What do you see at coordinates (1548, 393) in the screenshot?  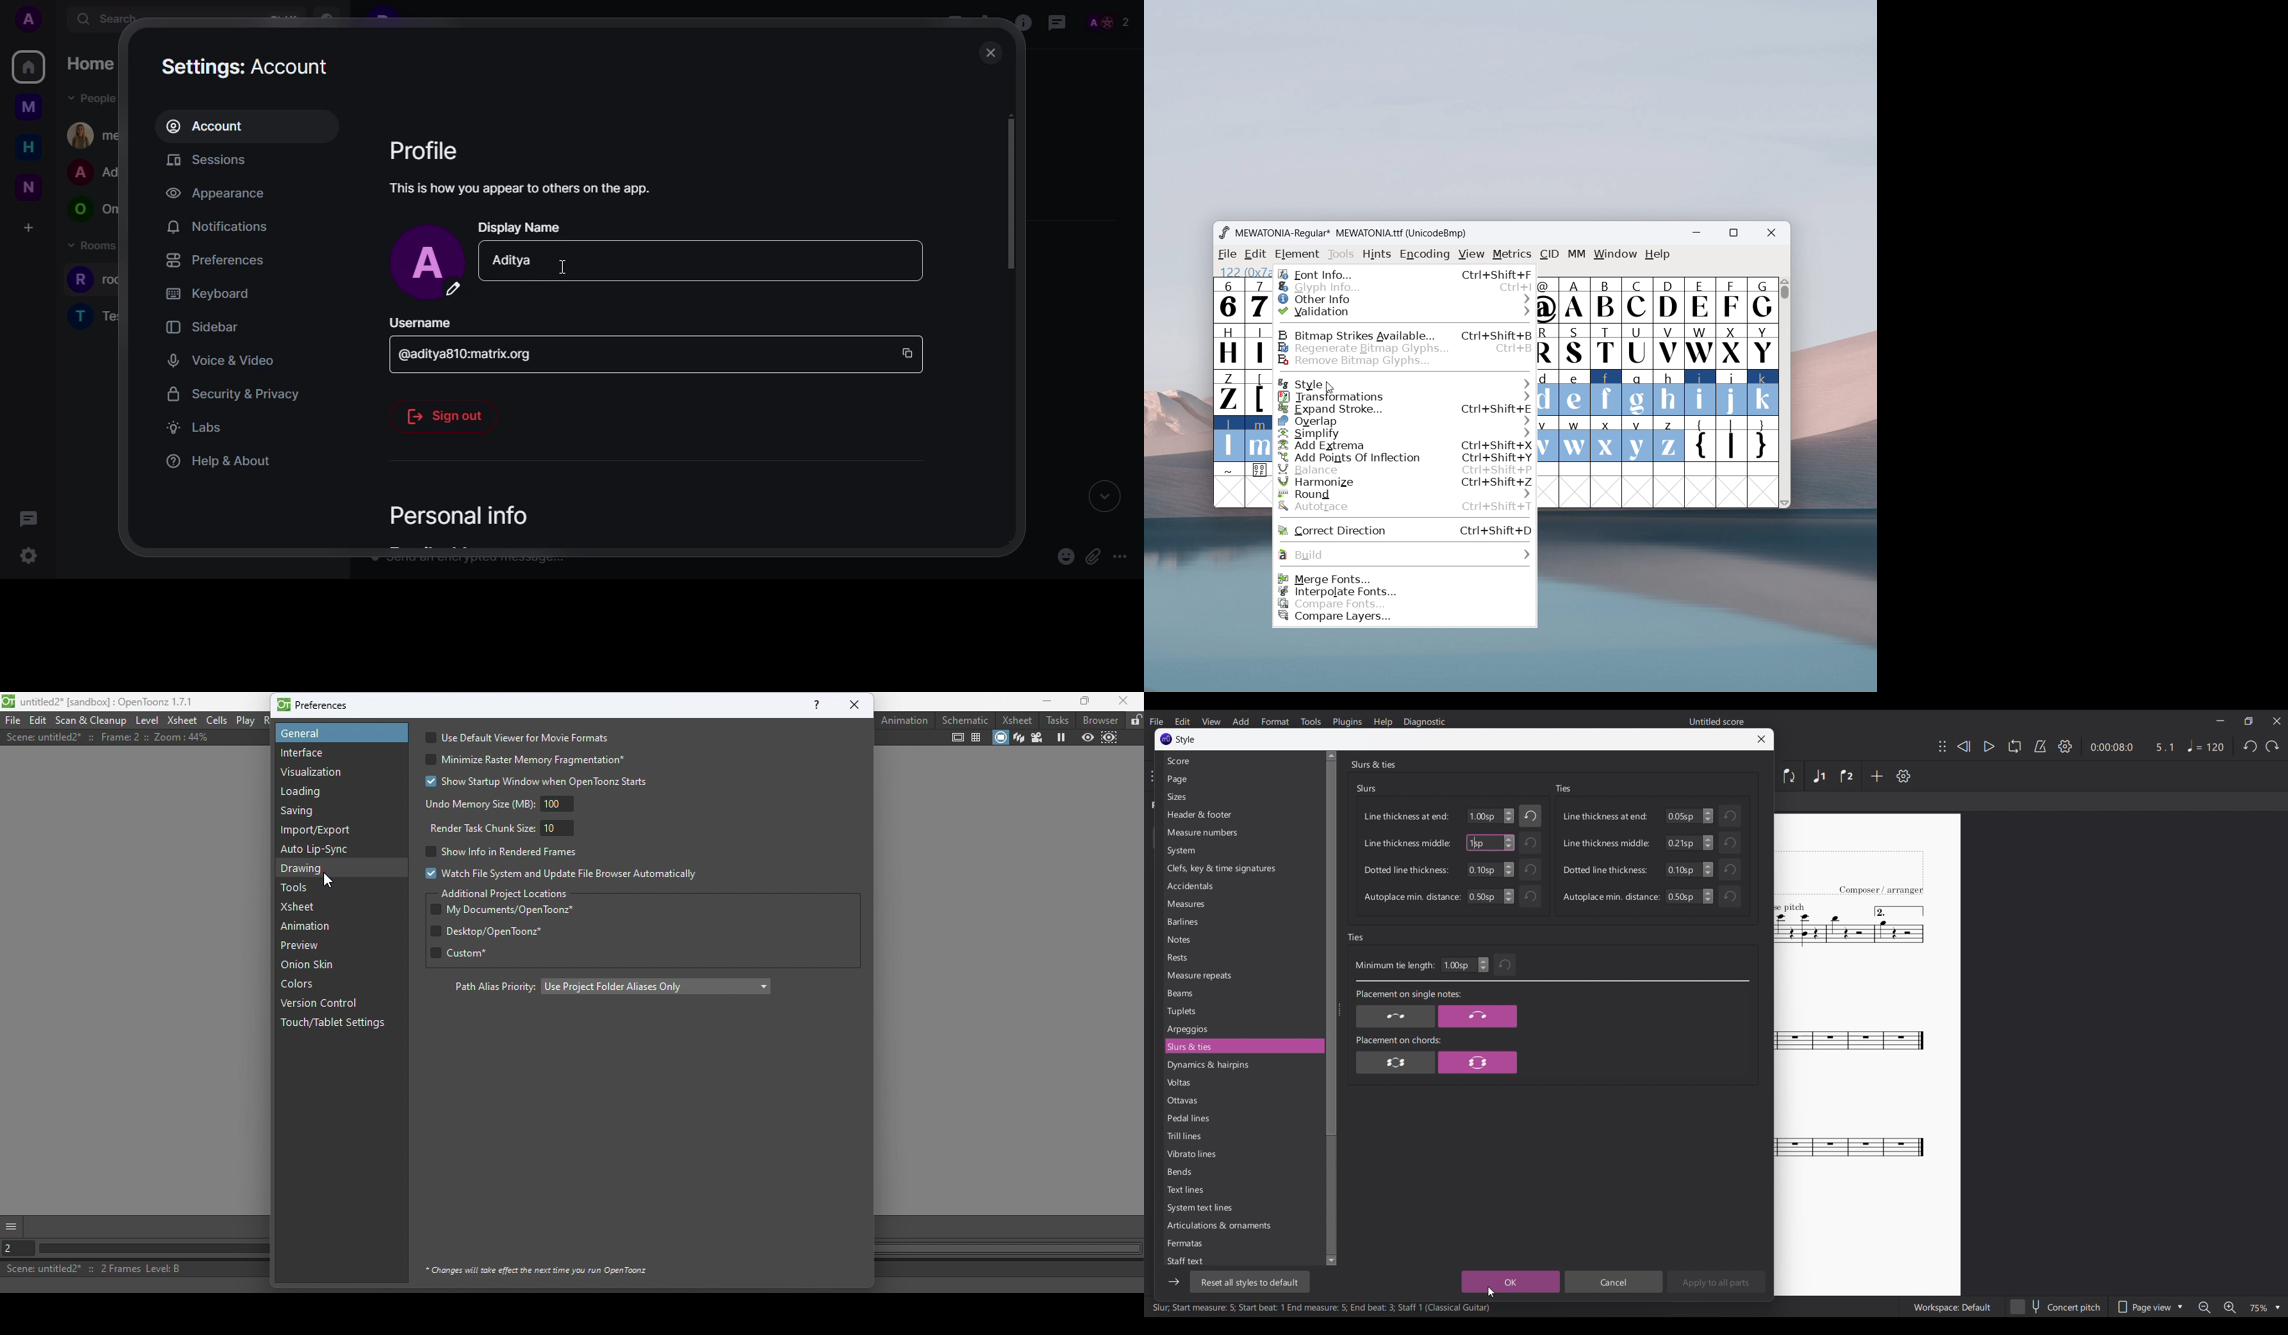 I see `d` at bounding box center [1548, 393].